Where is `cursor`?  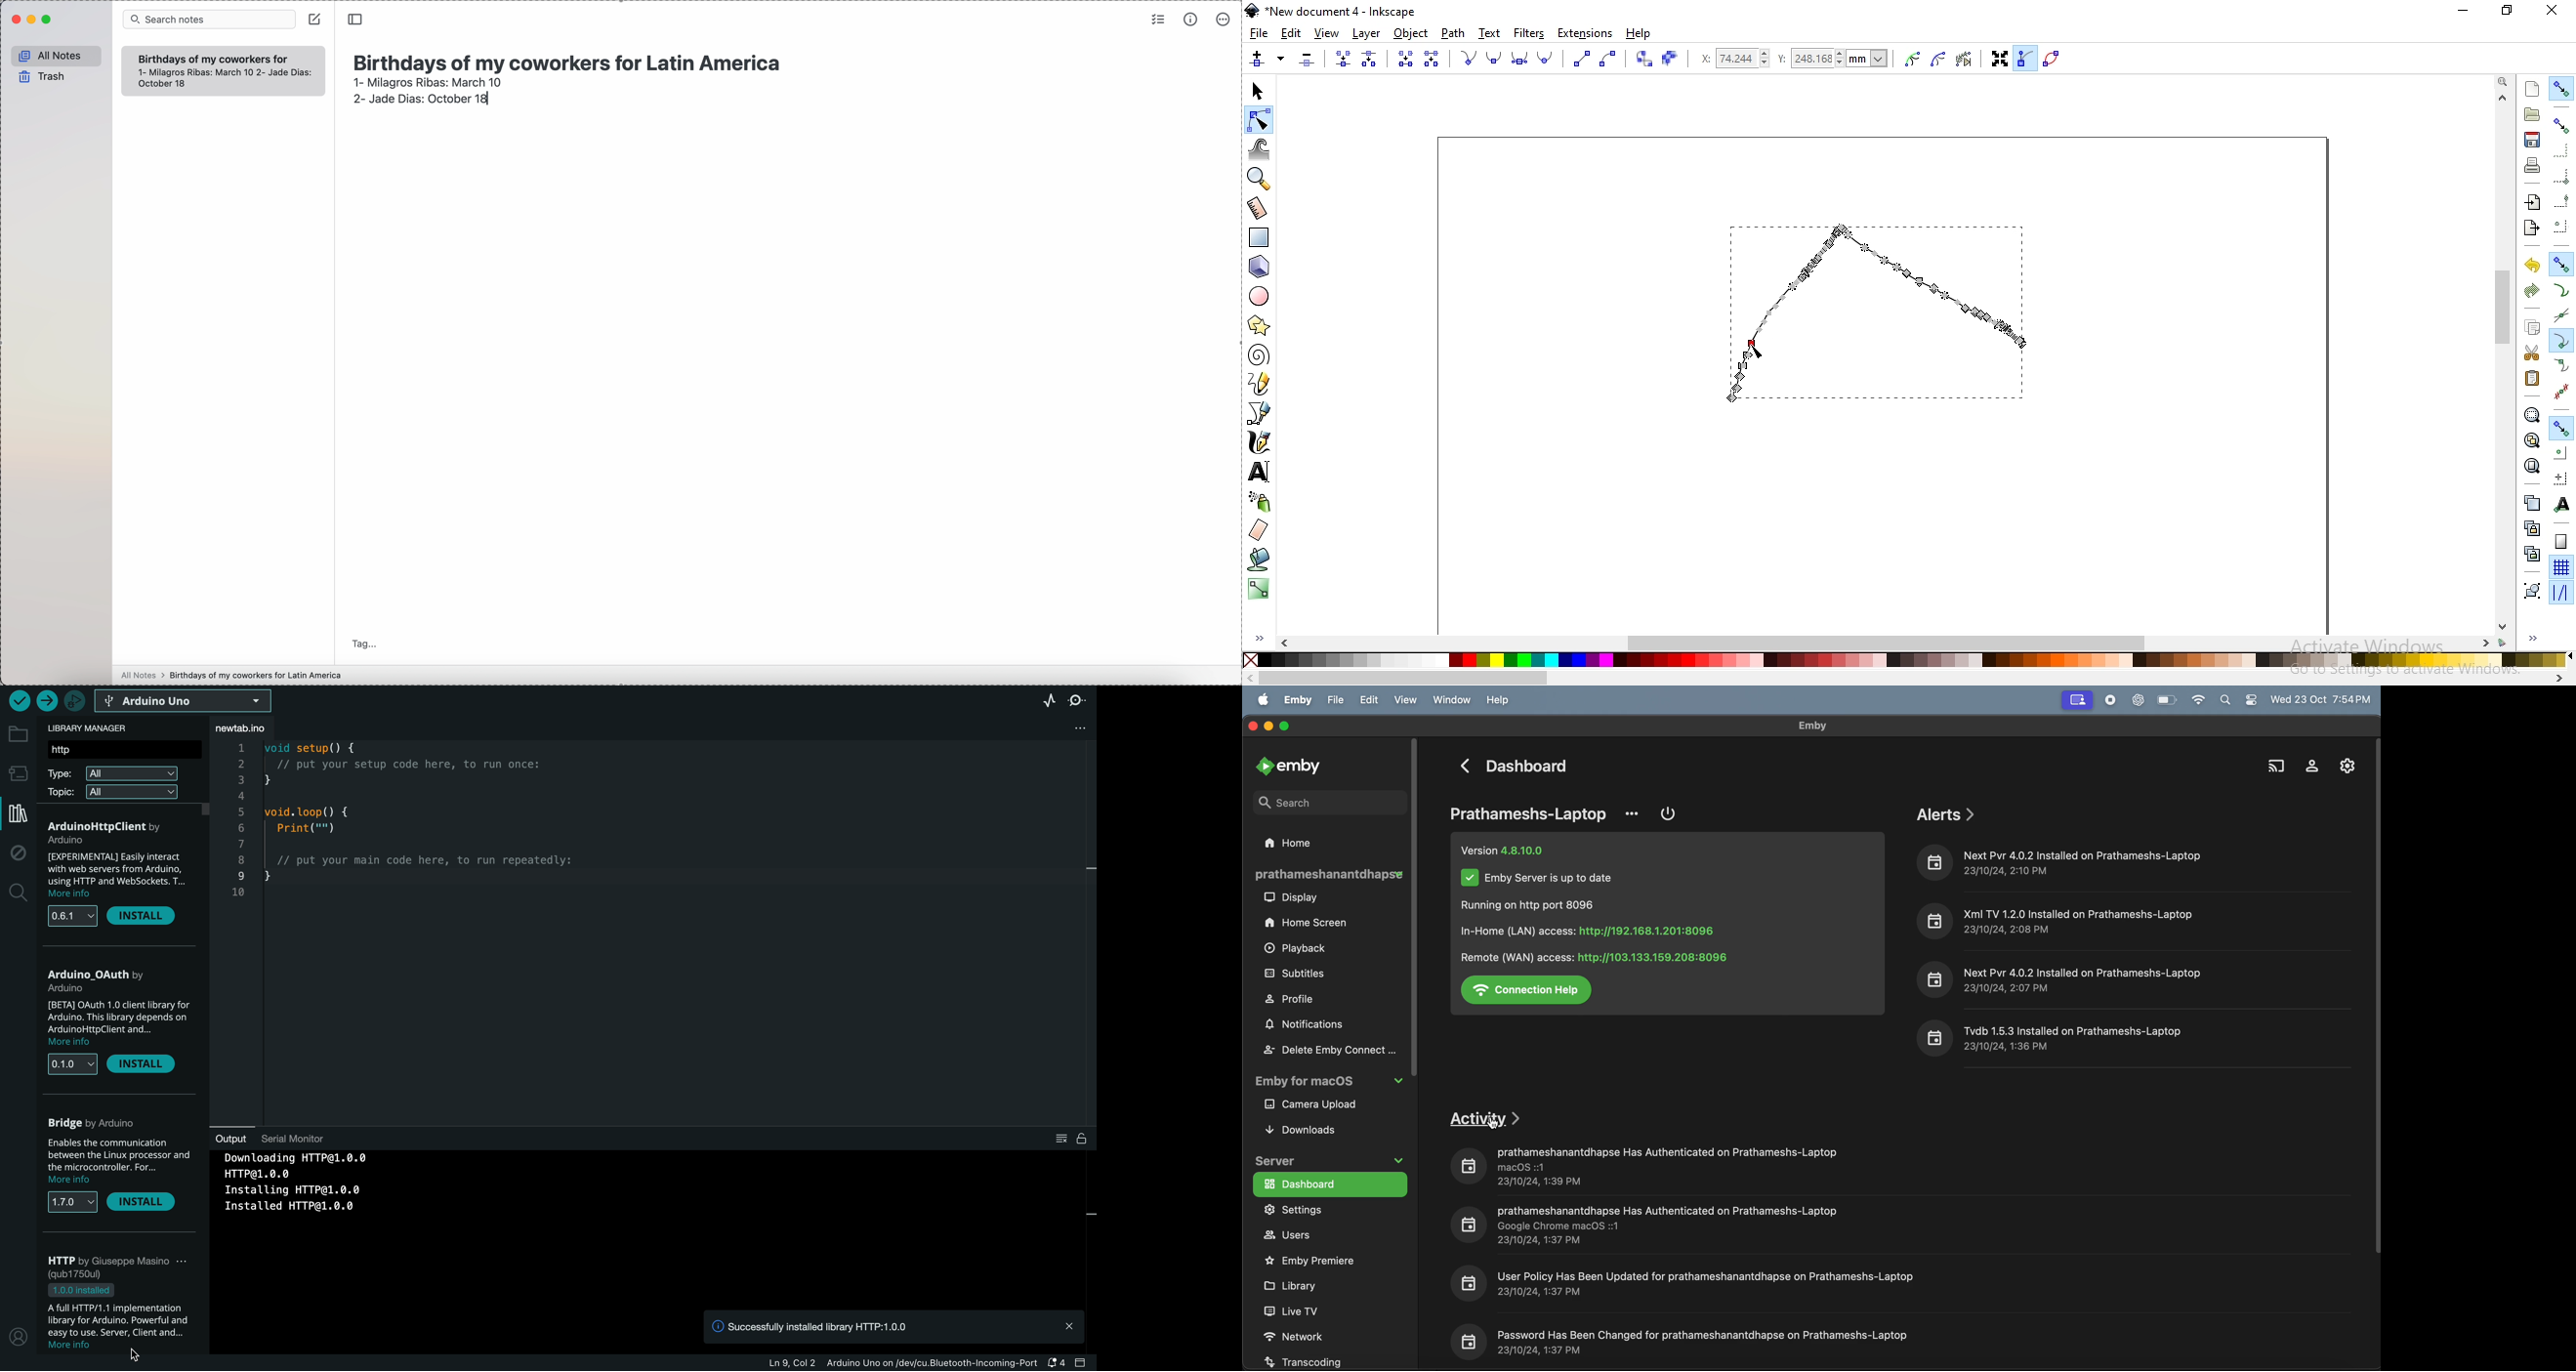 cursor is located at coordinates (1759, 351).